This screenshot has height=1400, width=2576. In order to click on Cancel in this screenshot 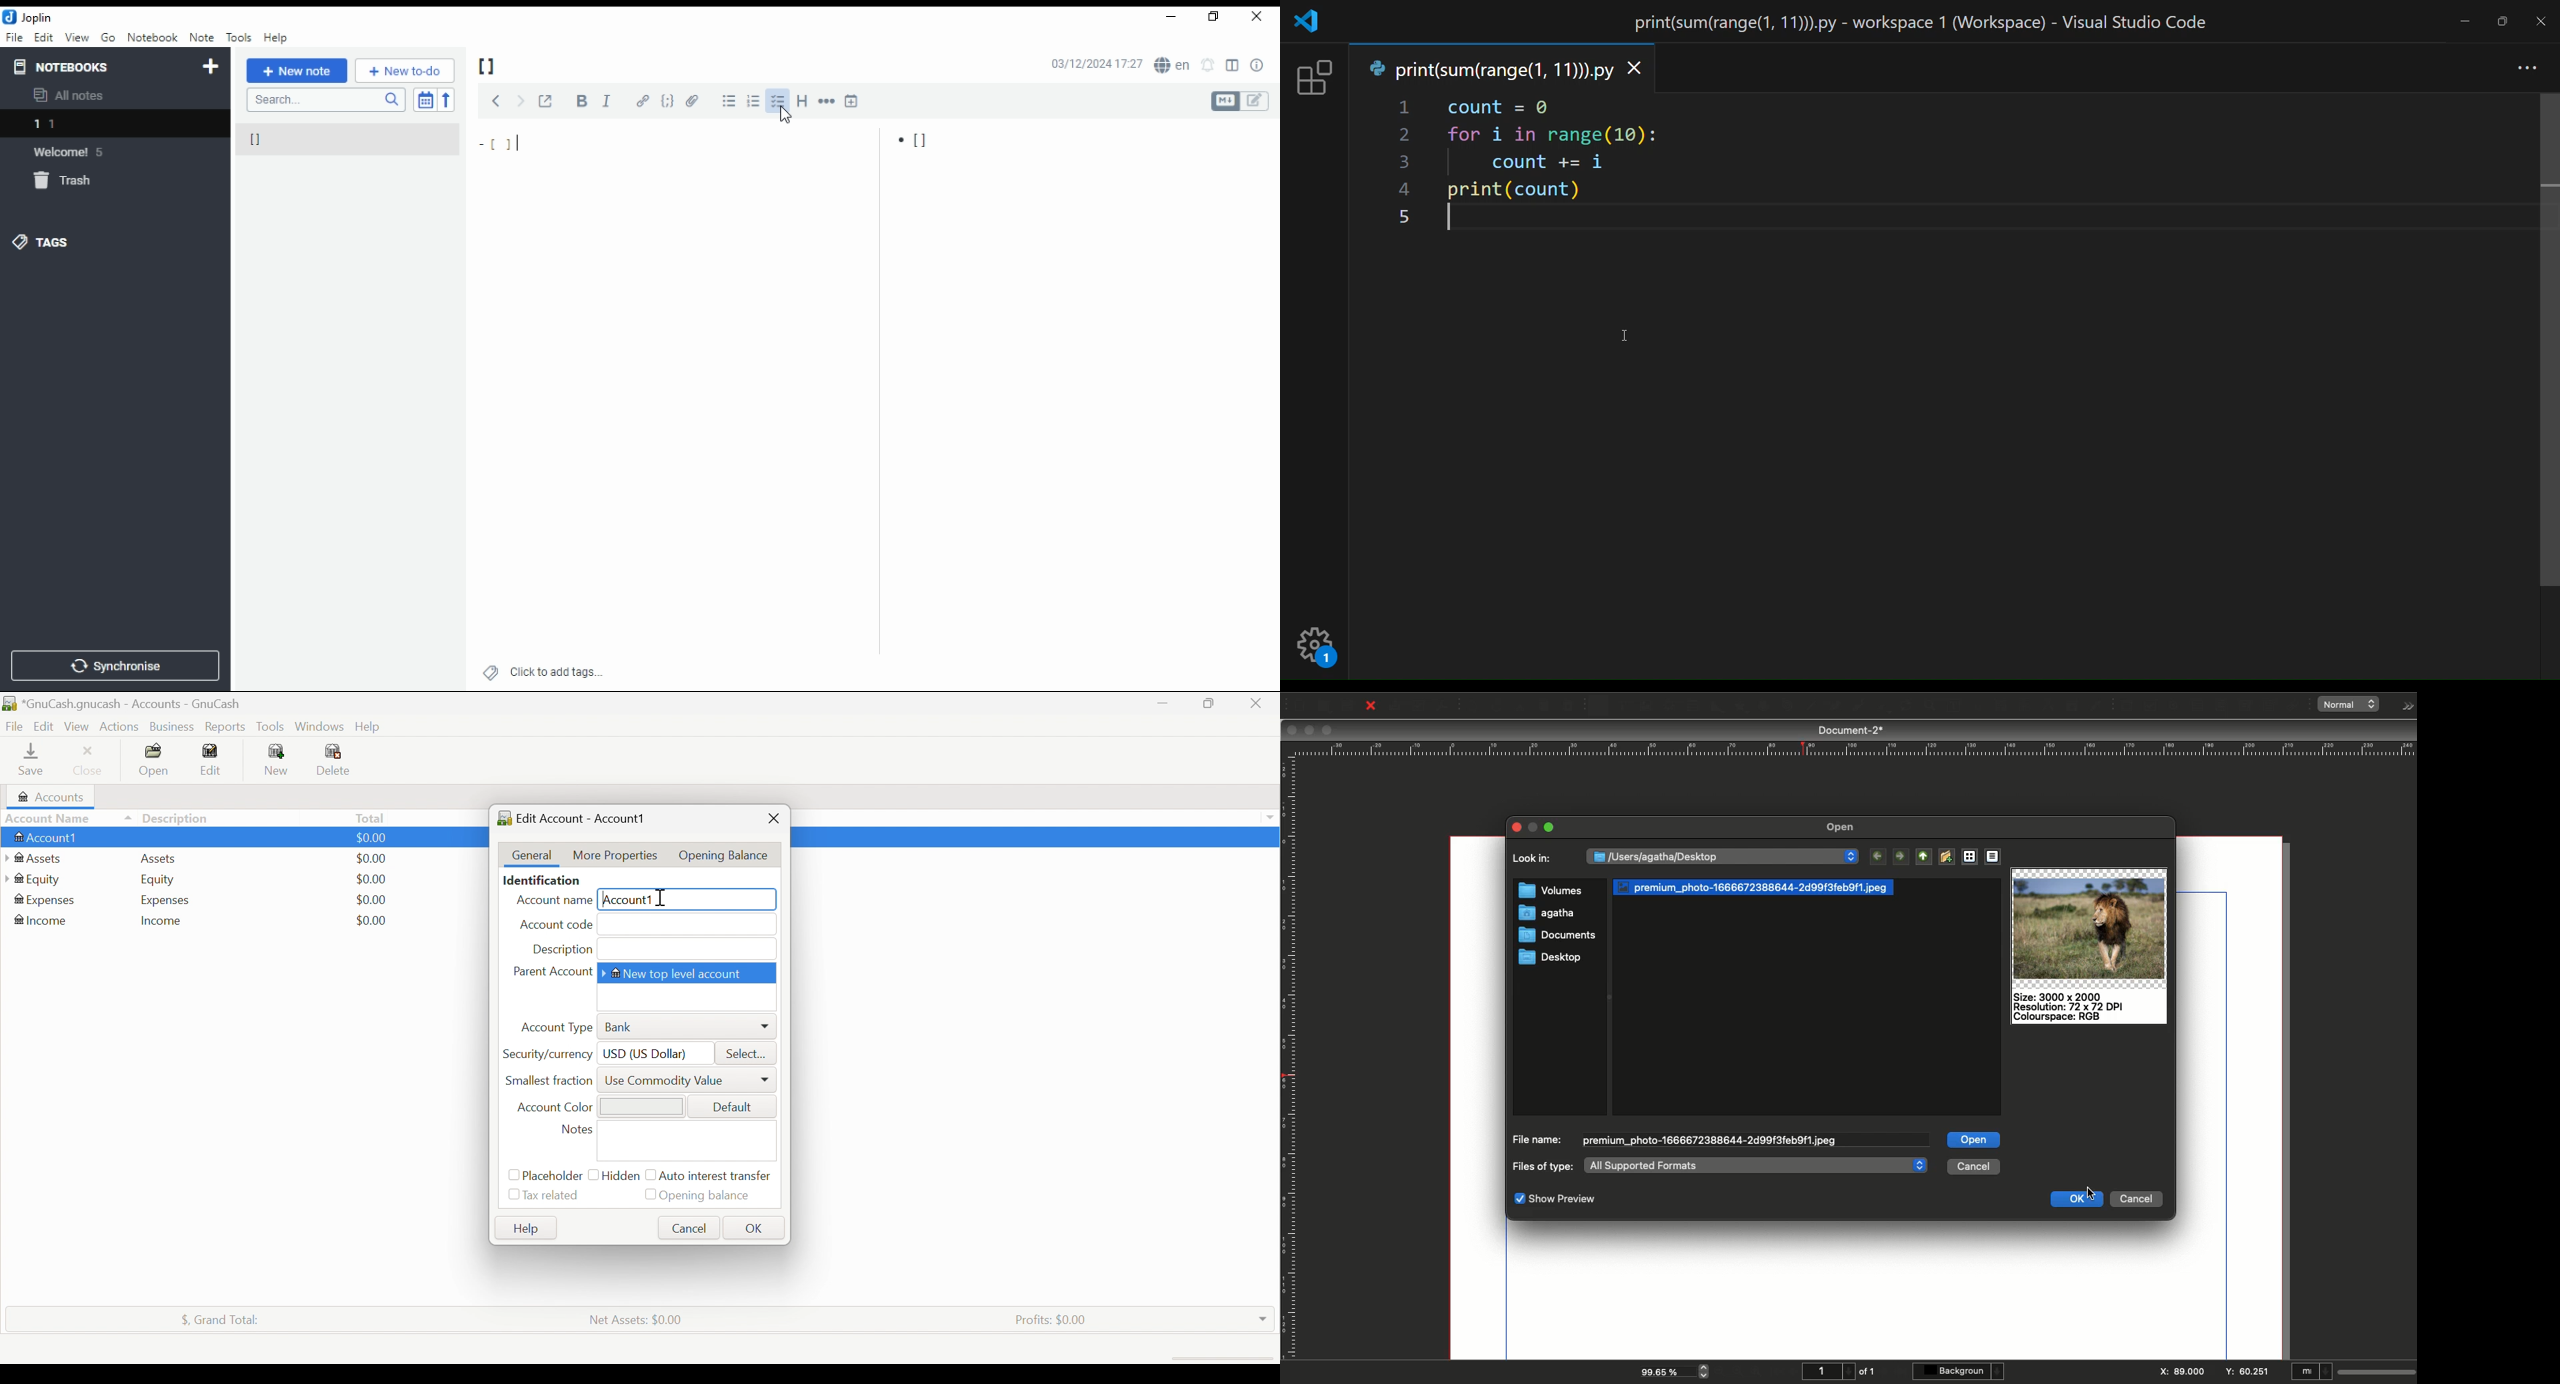, I will do `click(2135, 1201)`.